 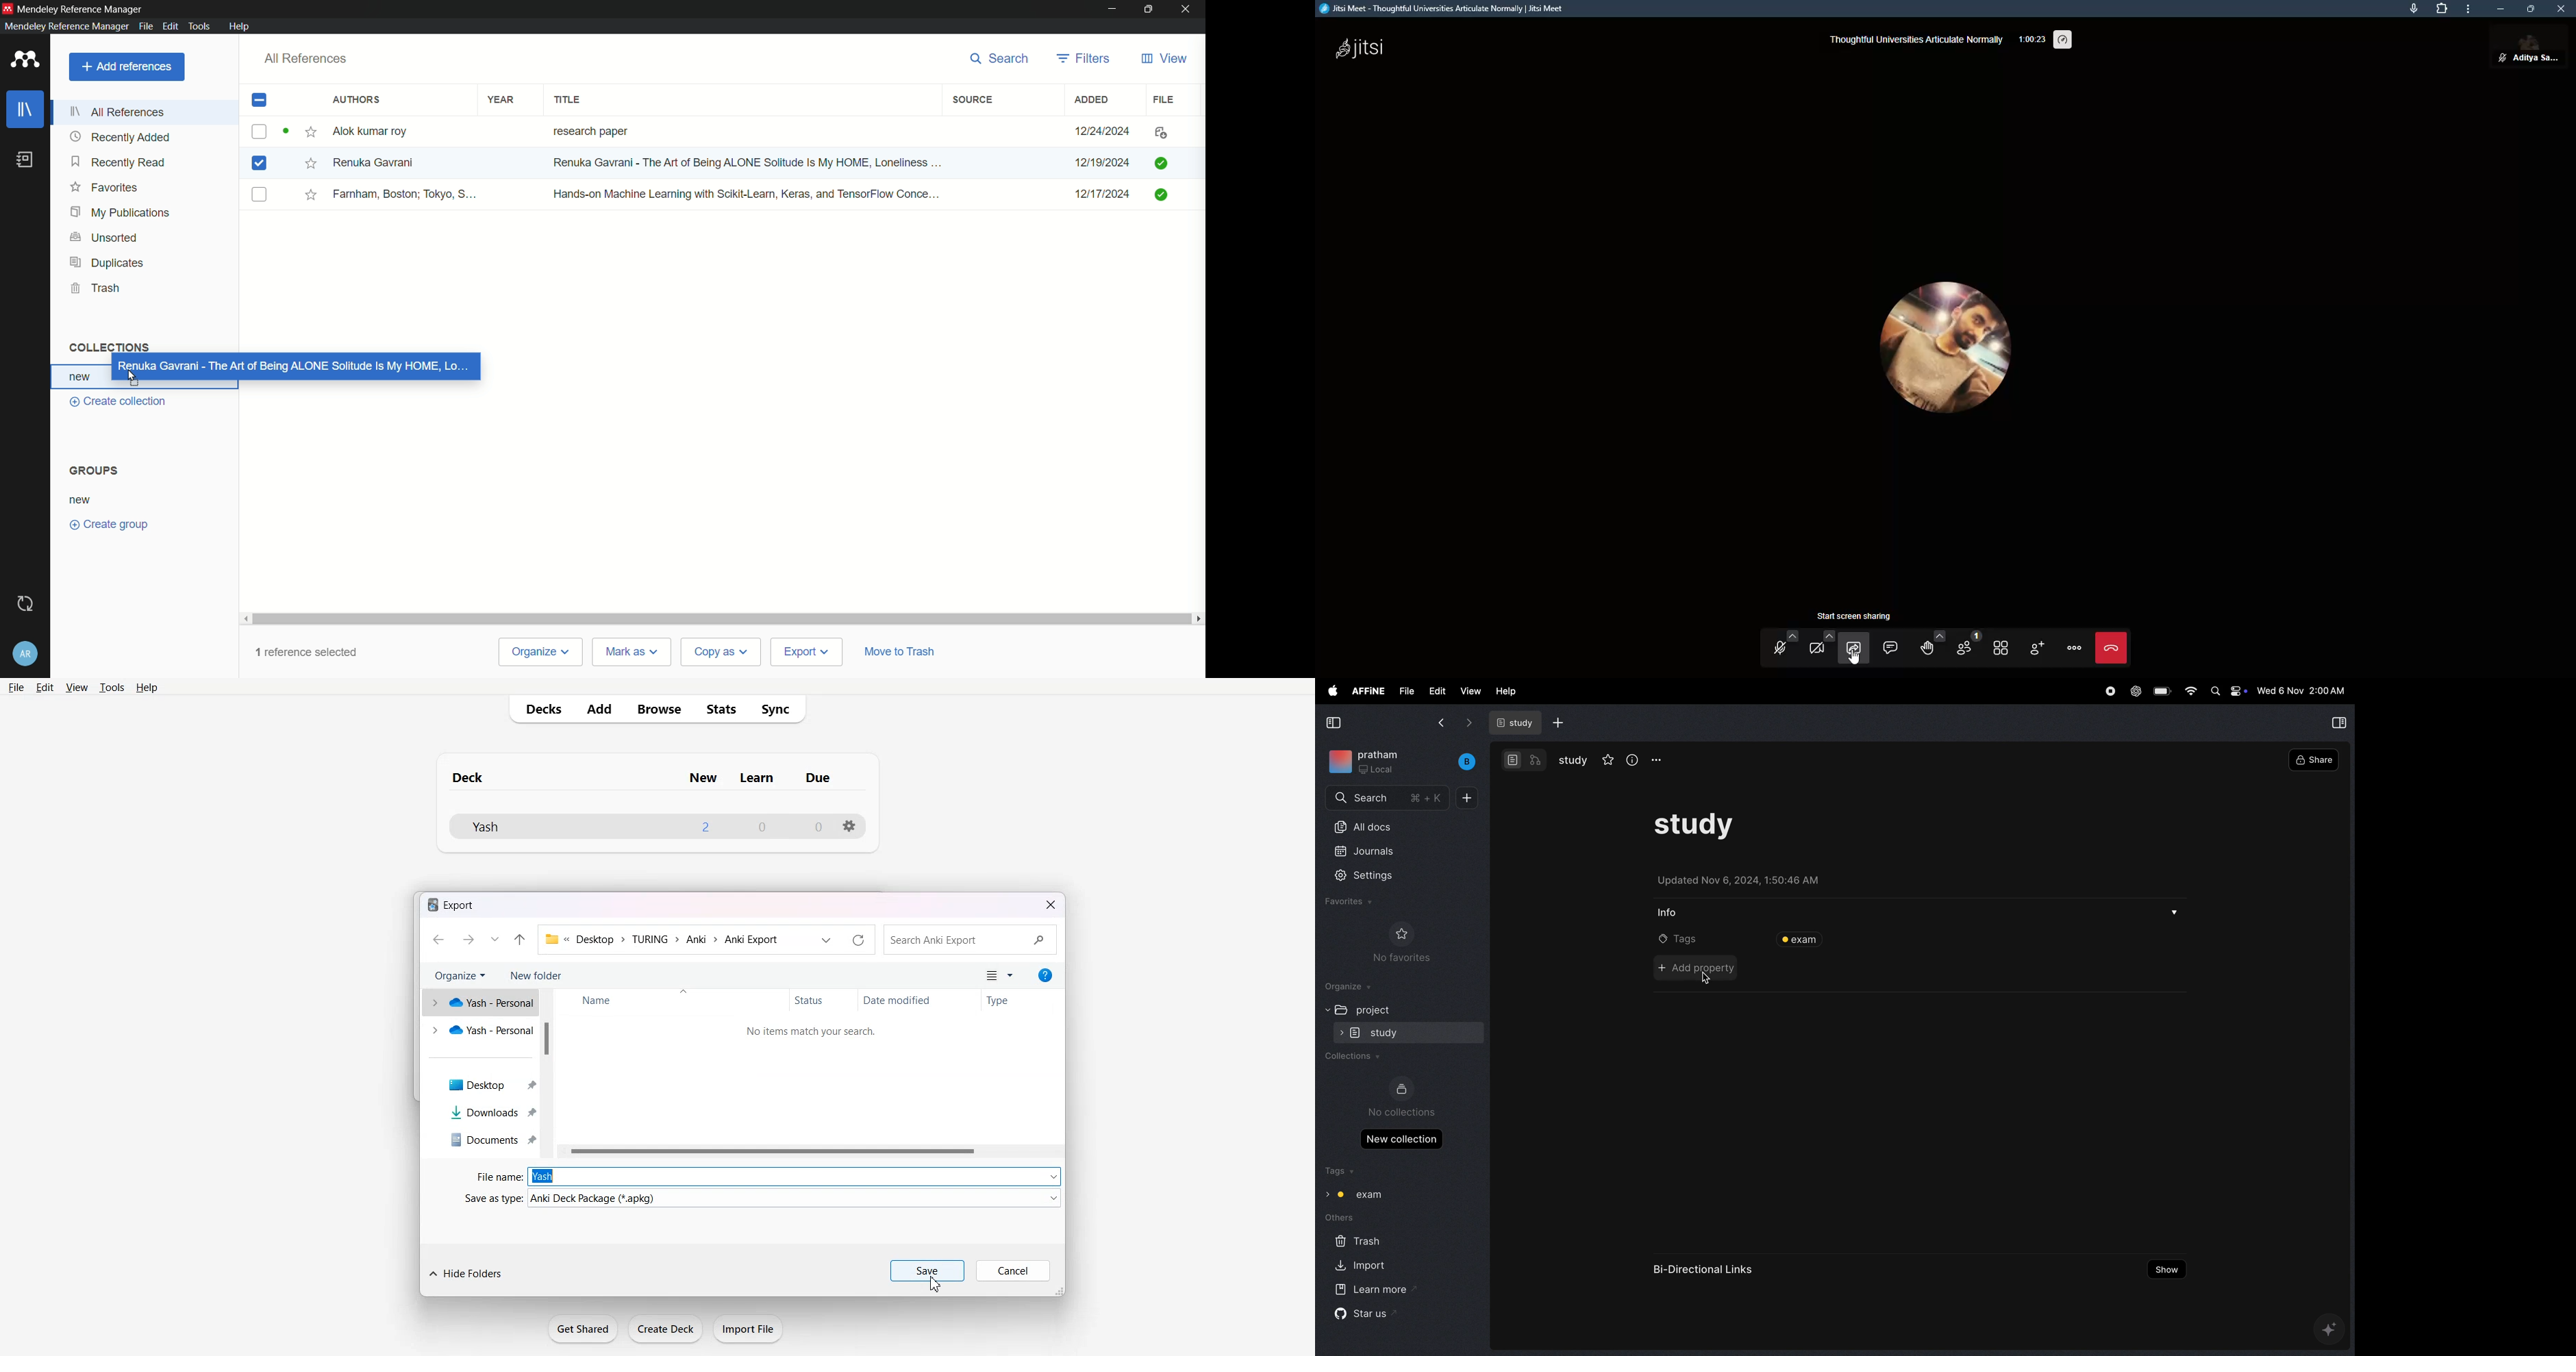 What do you see at coordinates (1696, 825) in the screenshot?
I see `task study` at bounding box center [1696, 825].